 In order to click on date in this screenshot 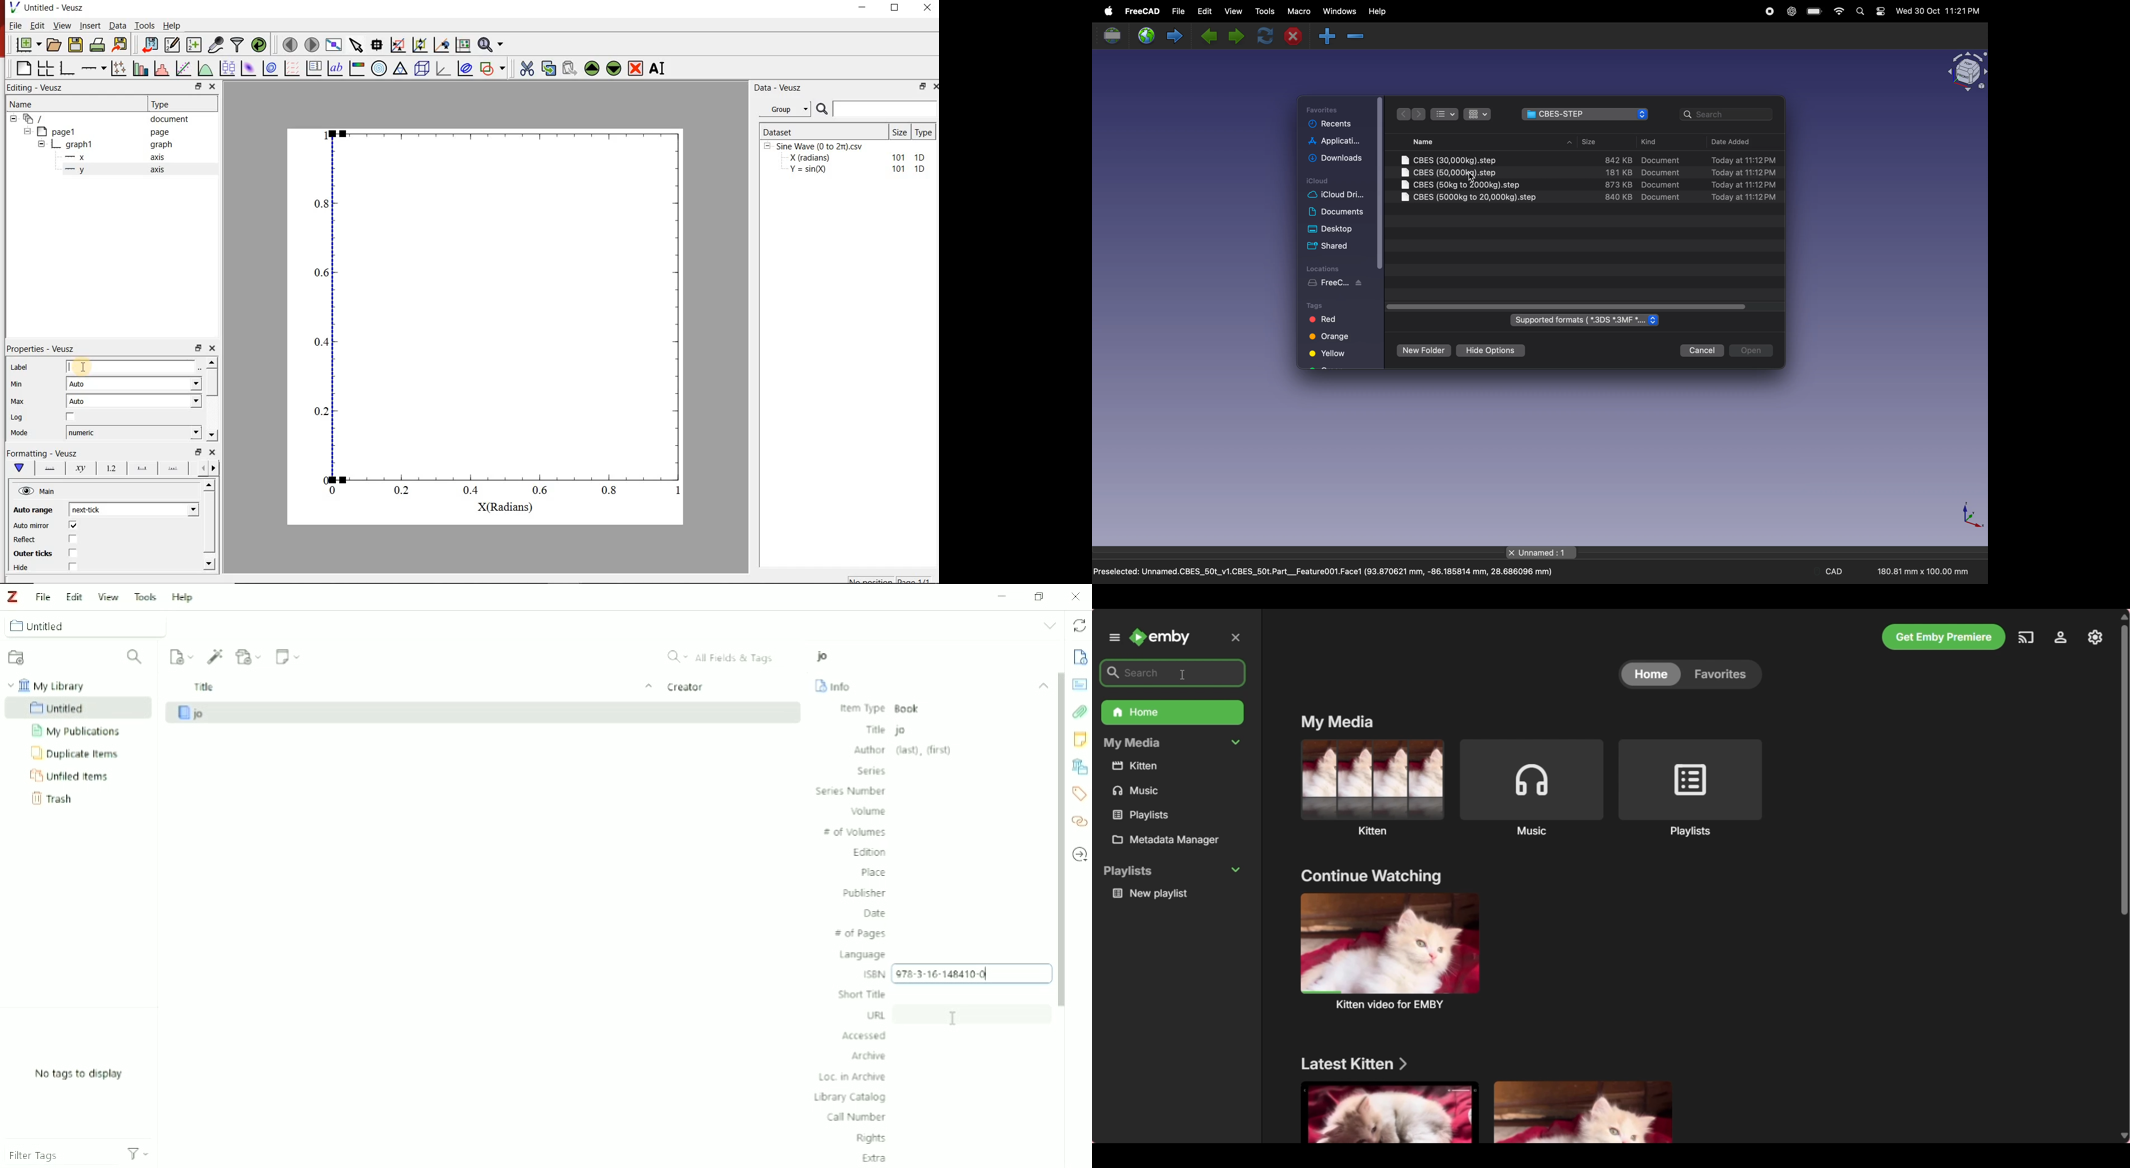, I will do `click(1740, 142)`.